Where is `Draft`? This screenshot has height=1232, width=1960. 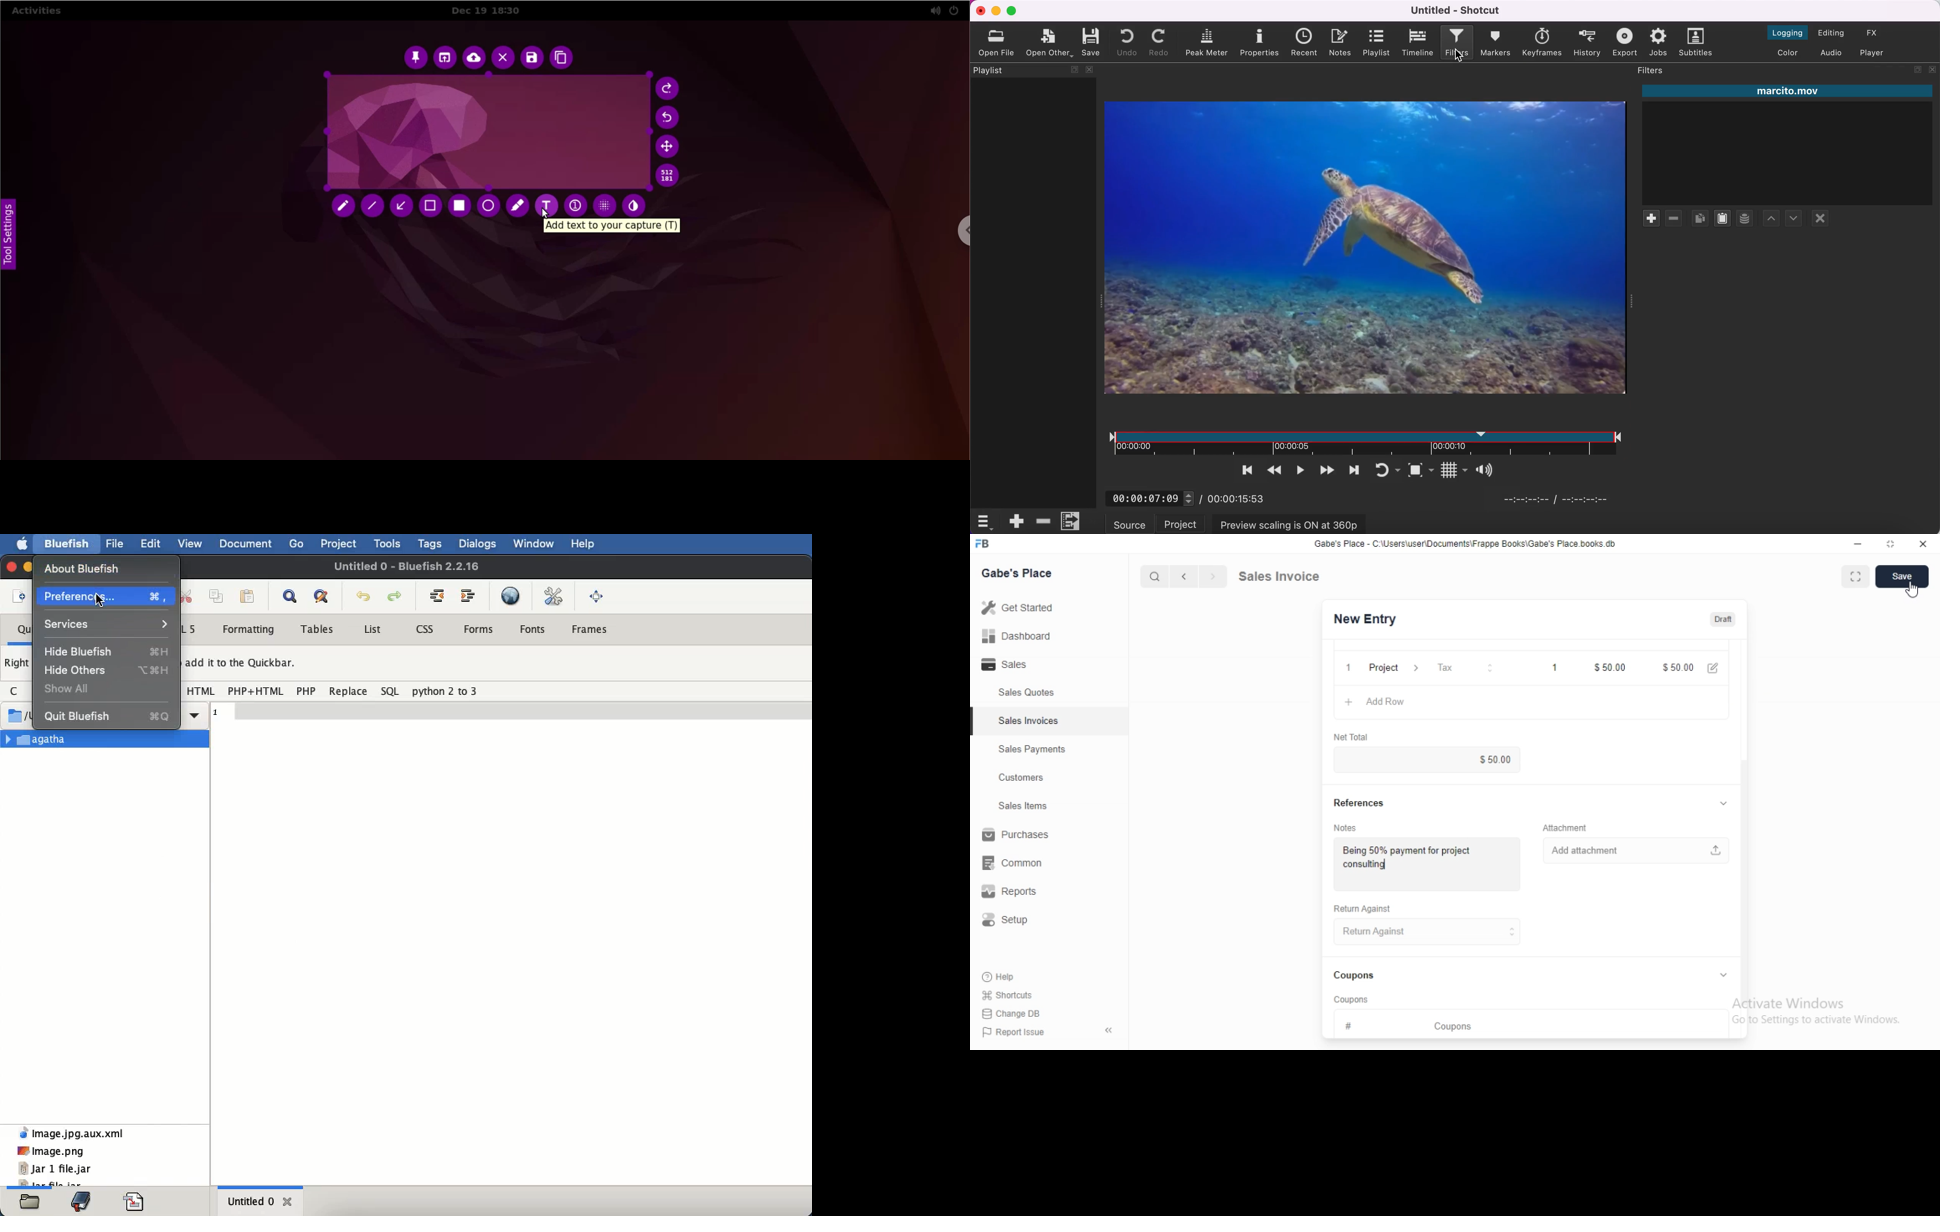 Draft is located at coordinates (1724, 620).